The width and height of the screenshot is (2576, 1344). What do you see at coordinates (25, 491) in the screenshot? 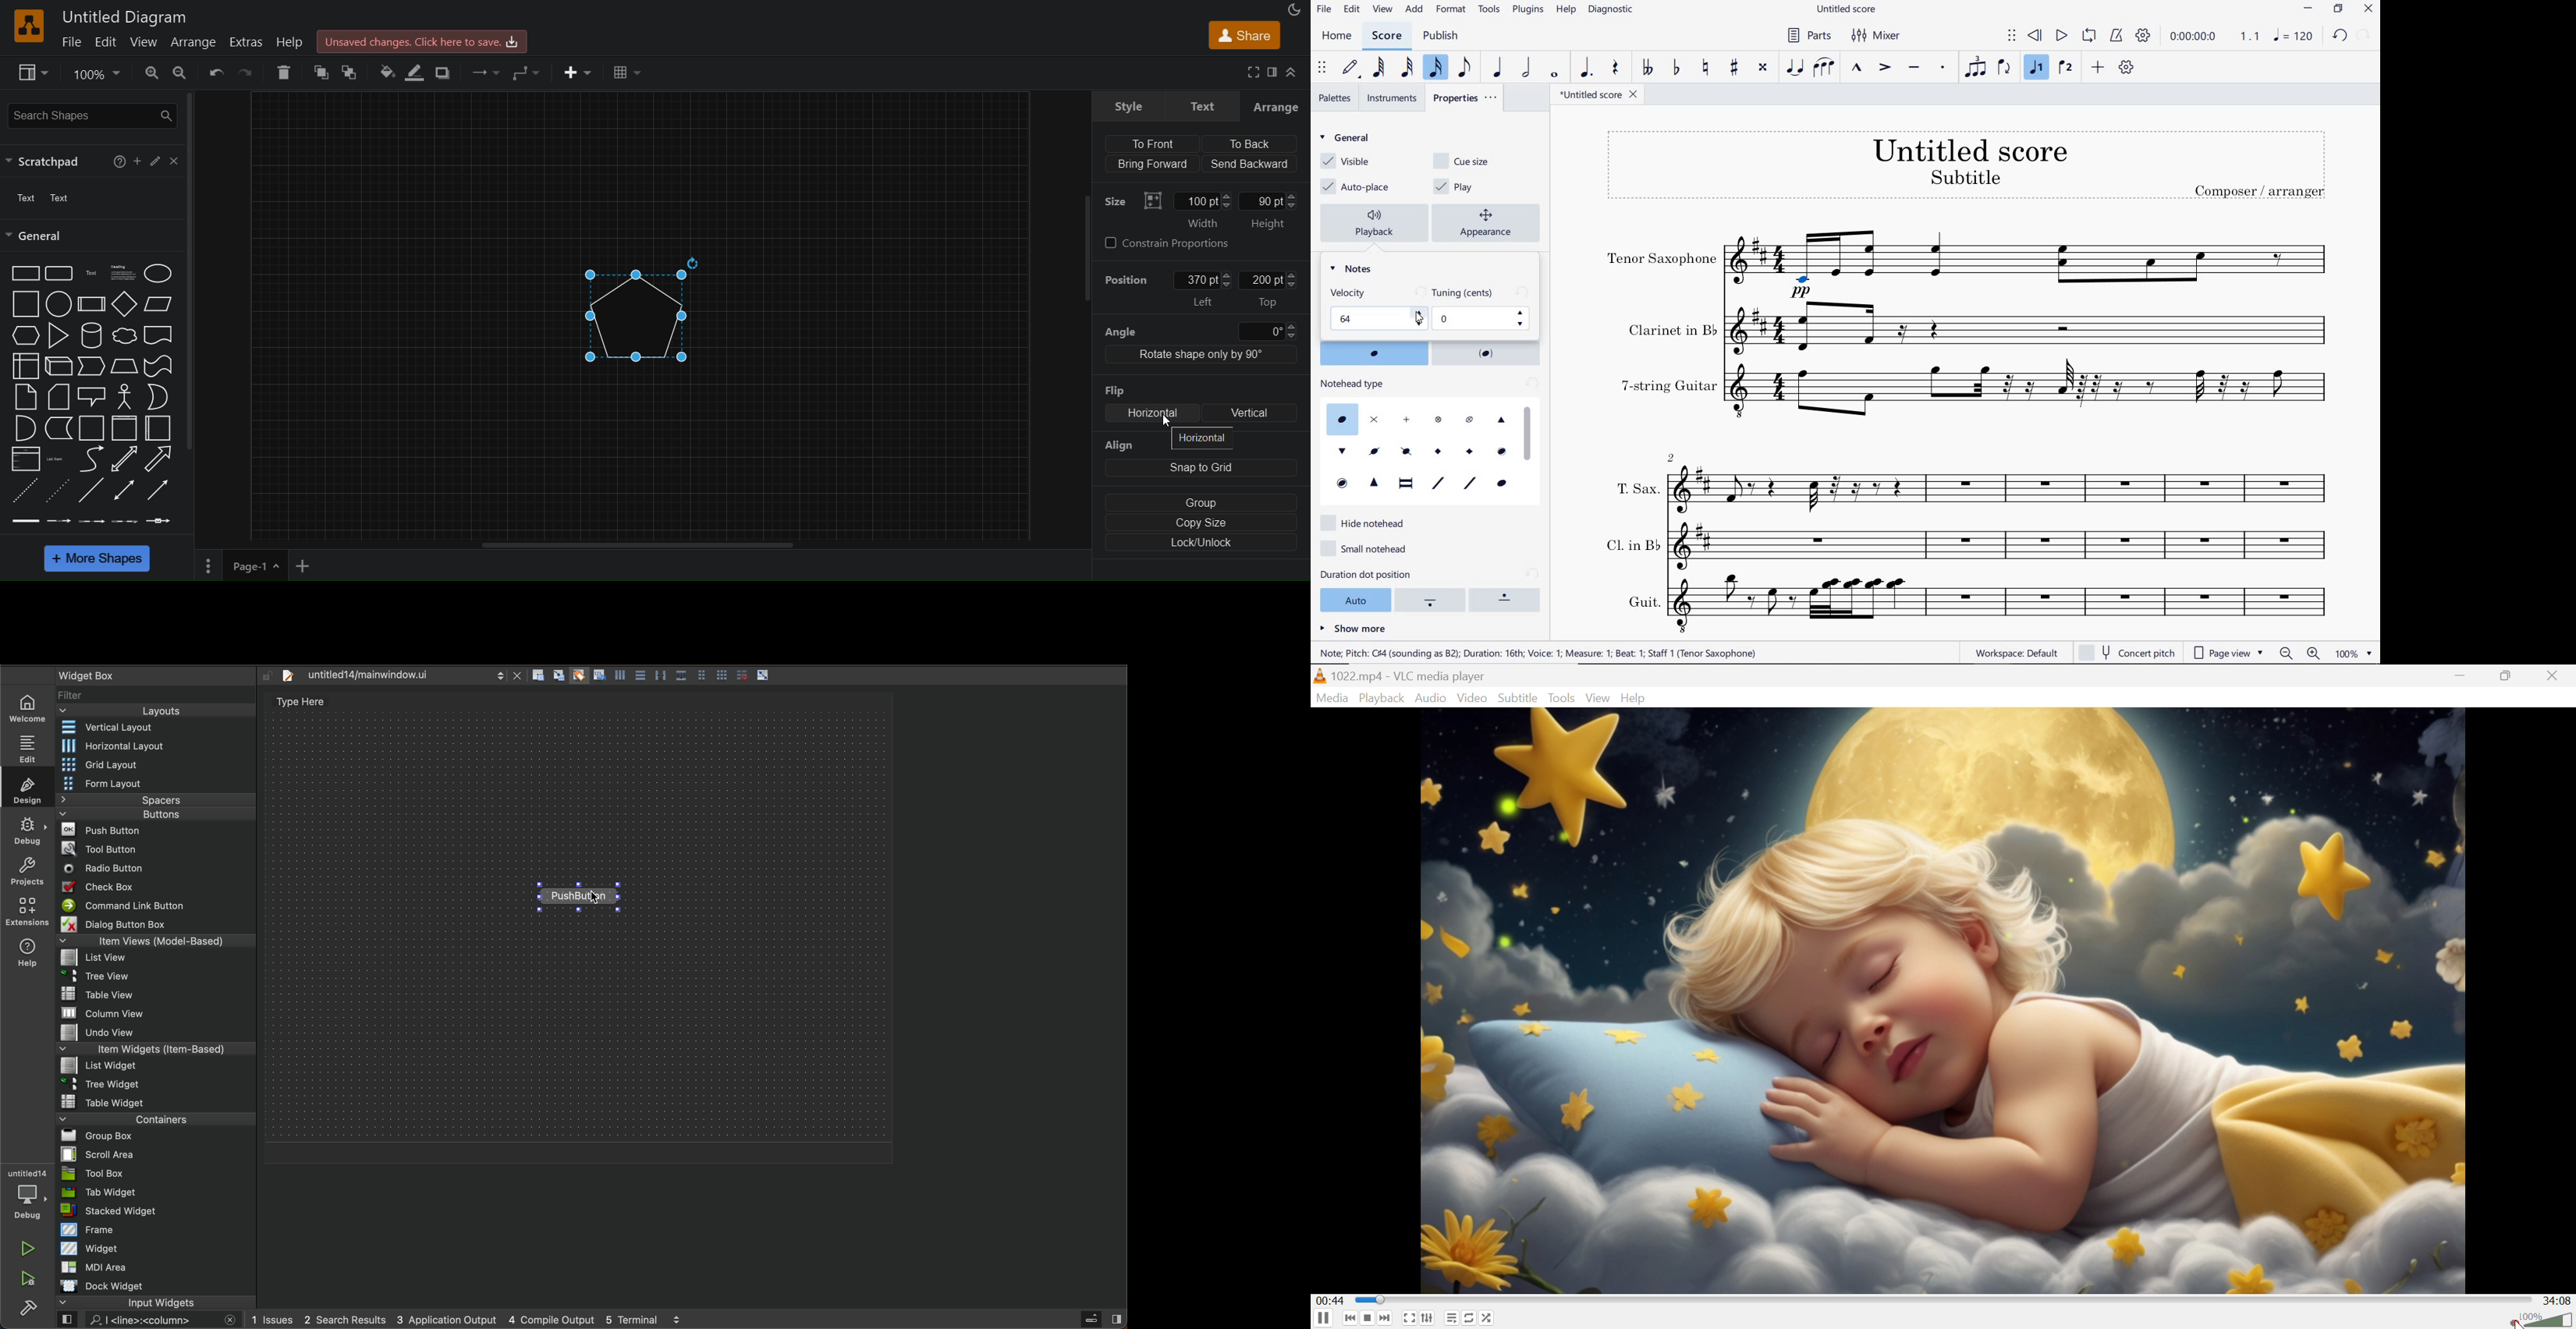
I see `Dashed line` at bounding box center [25, 491].